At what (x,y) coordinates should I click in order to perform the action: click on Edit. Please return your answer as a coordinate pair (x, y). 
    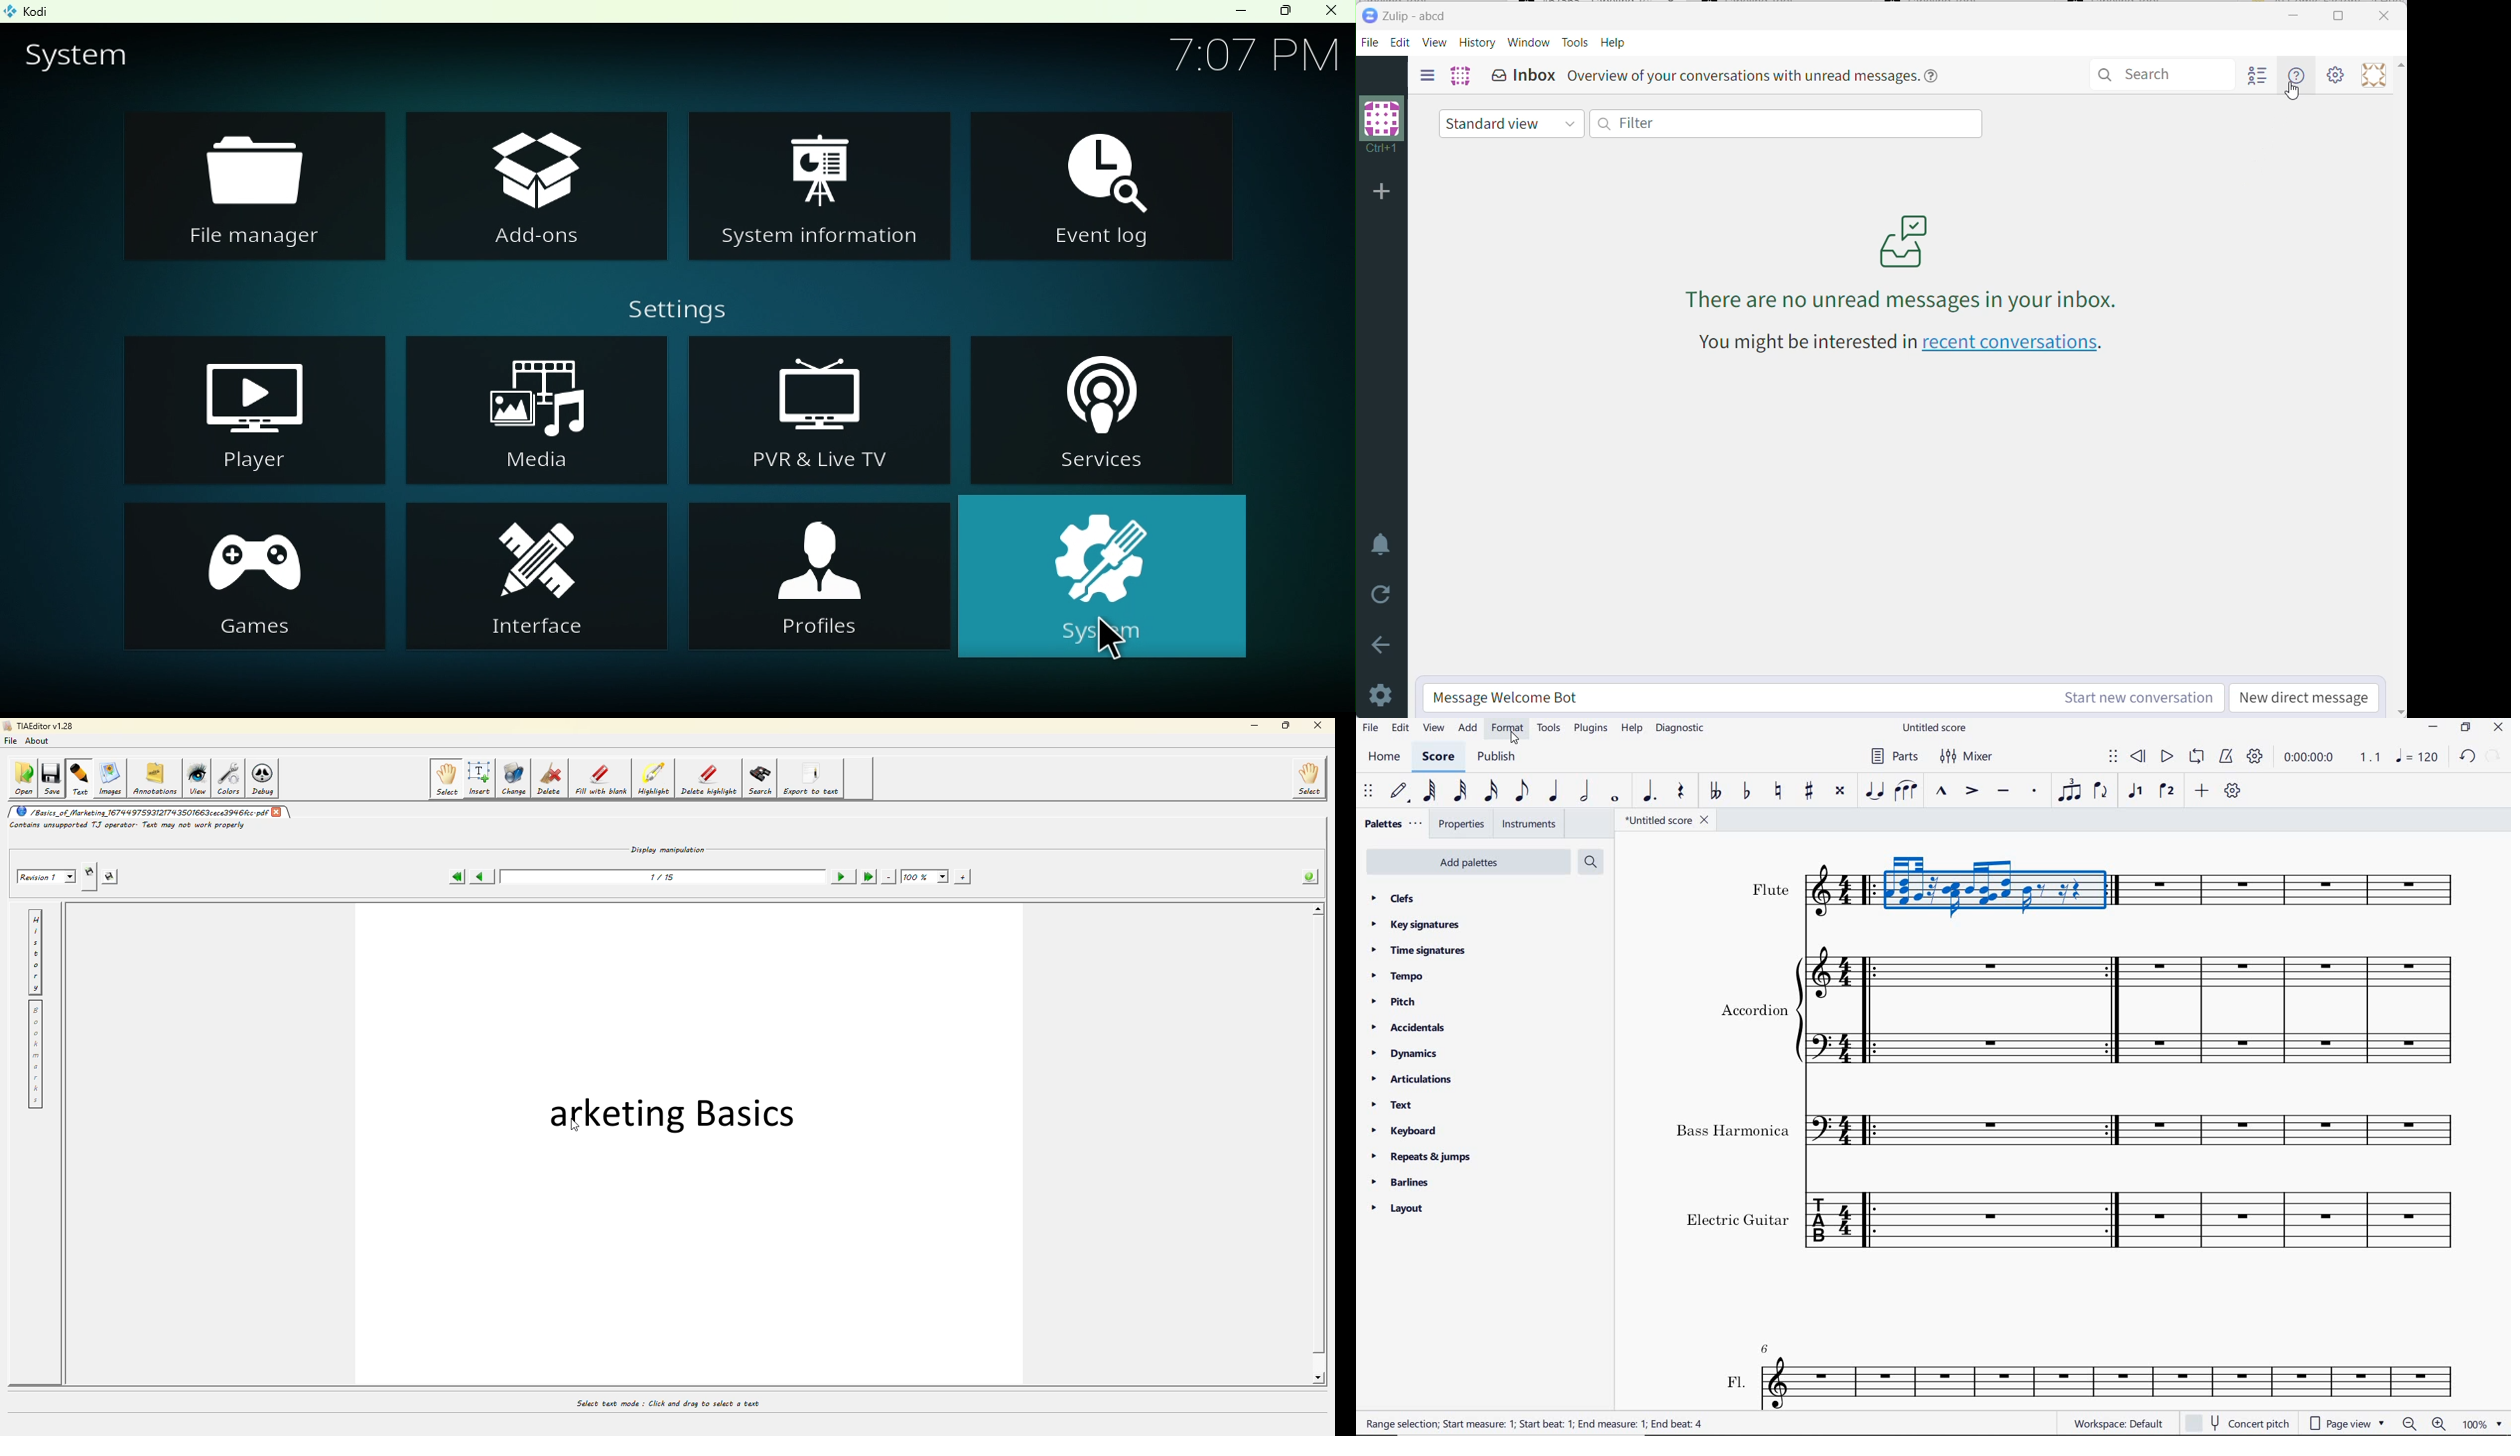
    Looking at the image, I should click on (1402, 43).